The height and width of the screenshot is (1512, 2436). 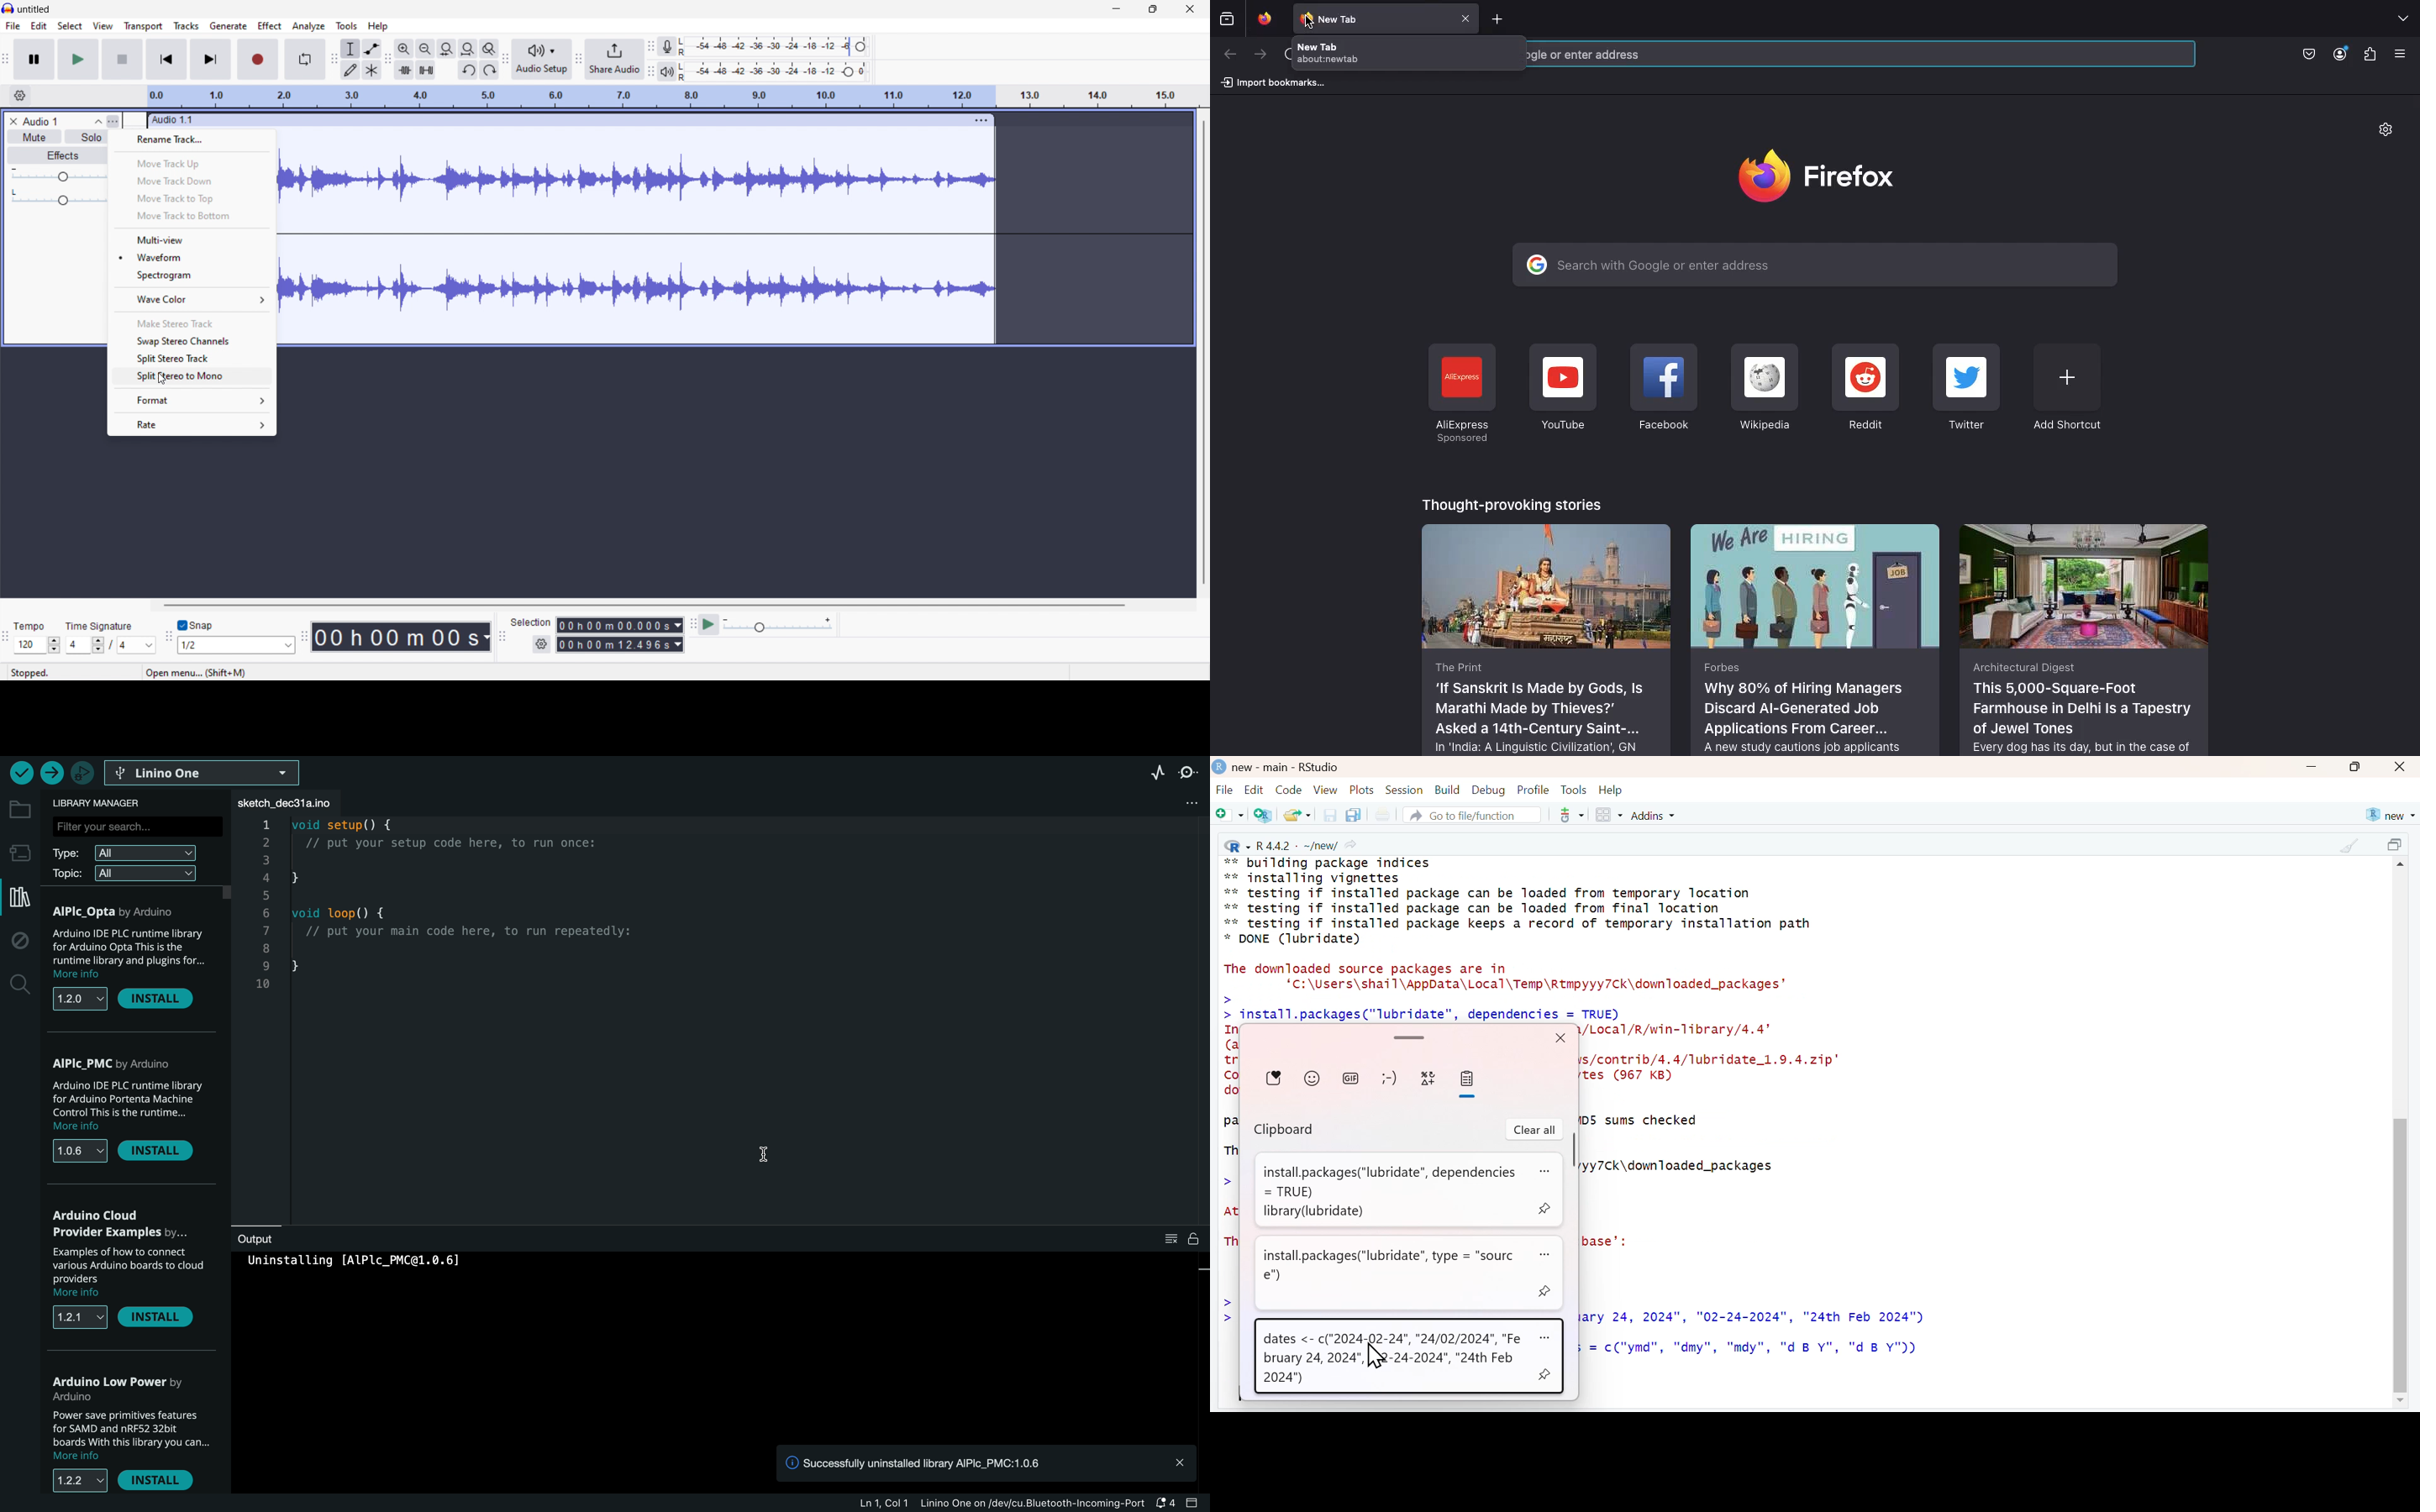 What do you see at coordinates (168, 639) in the screenshot?
I see `snapping toolbar` at bounding box center [168, 639].